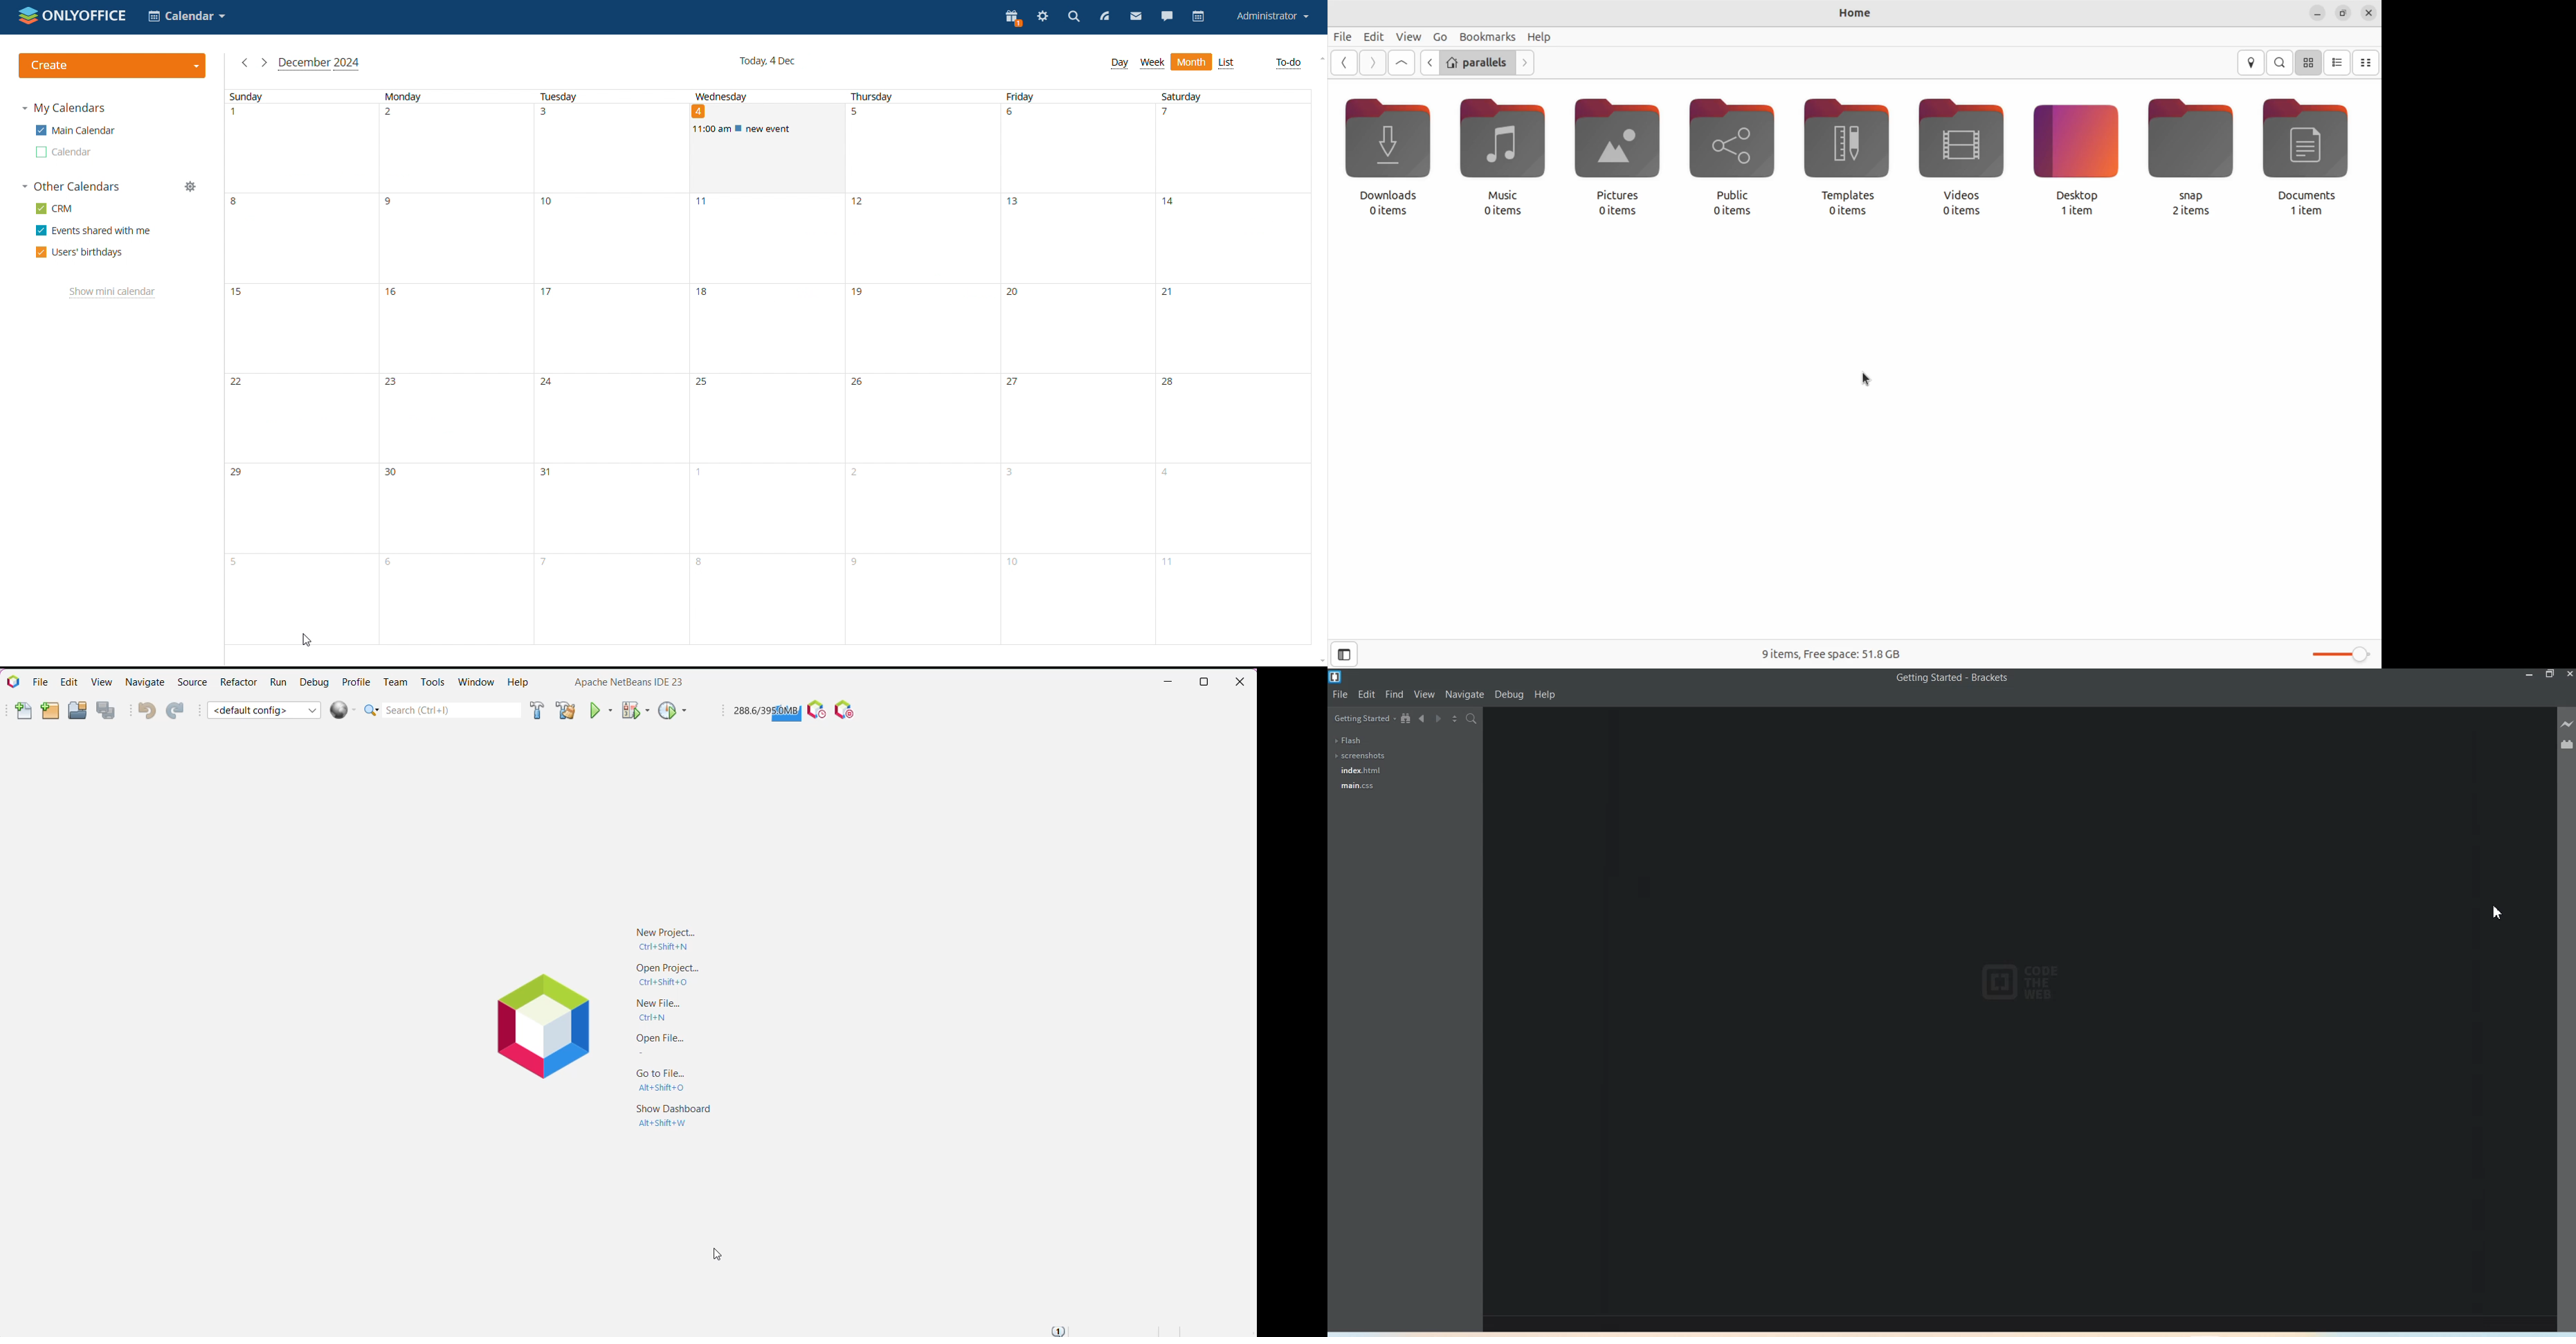 The height and width of the screenshot is (1344, 2576). I want to click on scheduled event, so click(767, 129).